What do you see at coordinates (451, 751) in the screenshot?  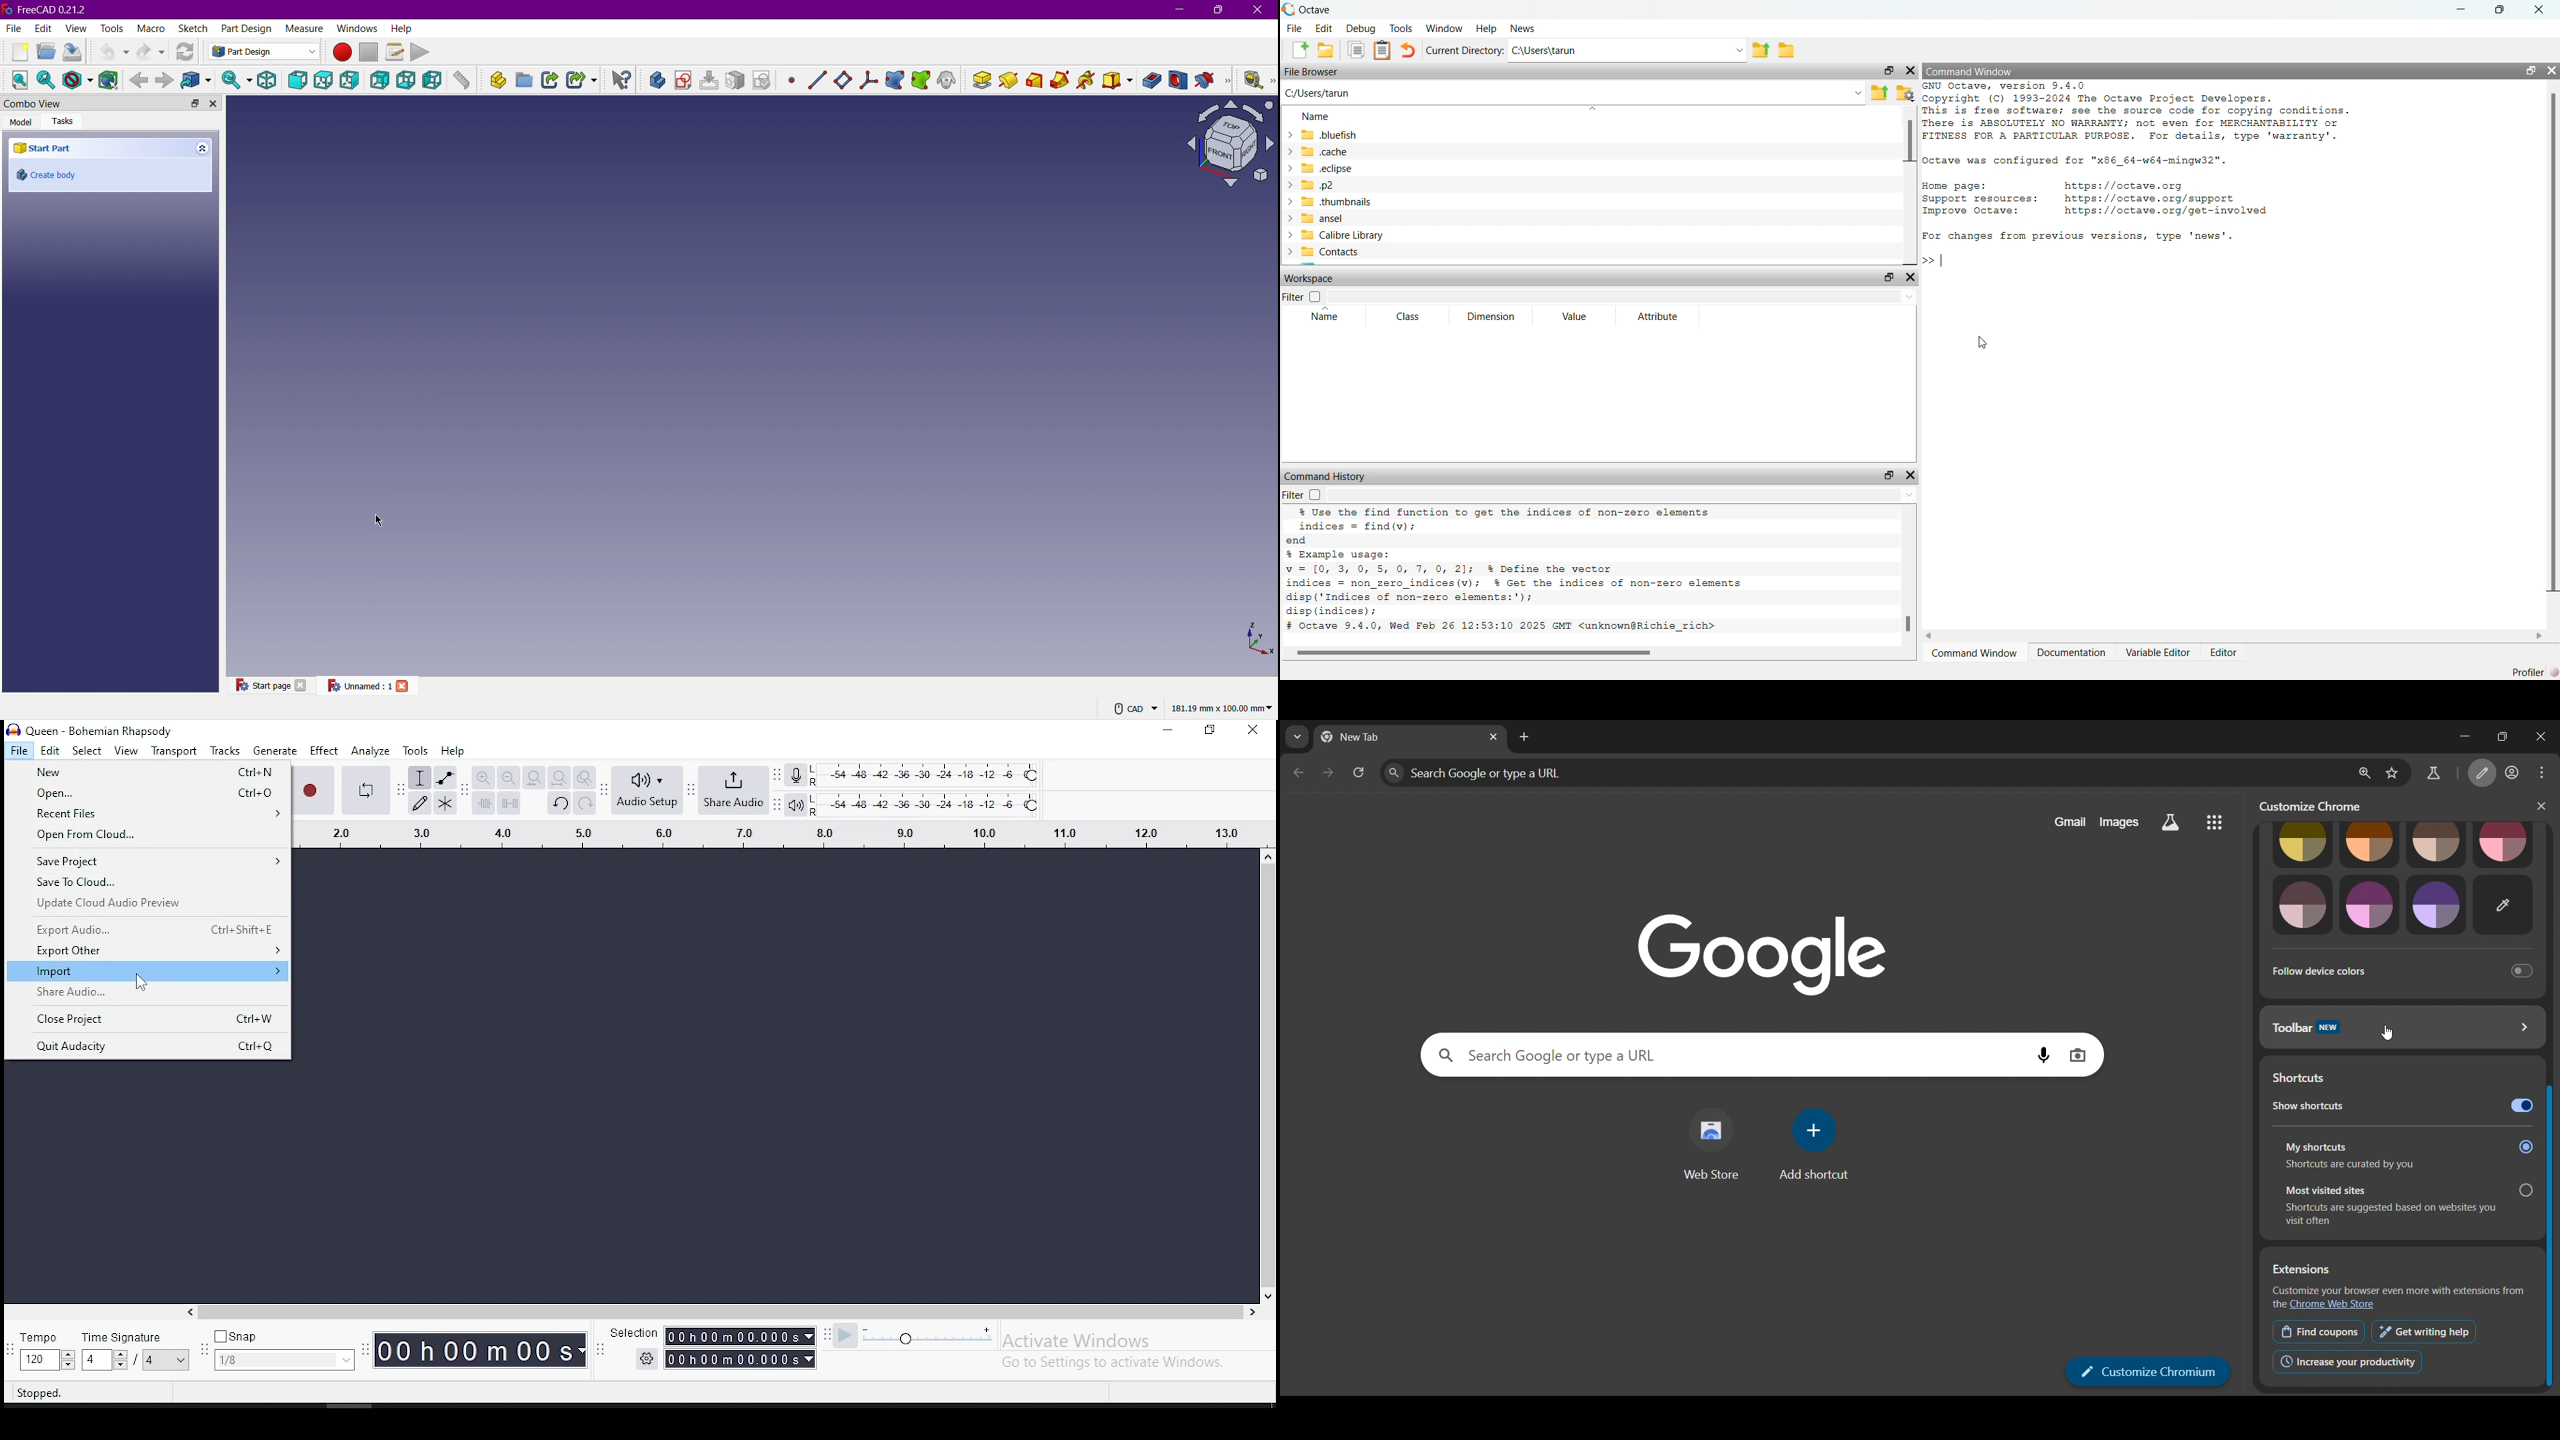 I see `help` at bounding box center [451, 751].